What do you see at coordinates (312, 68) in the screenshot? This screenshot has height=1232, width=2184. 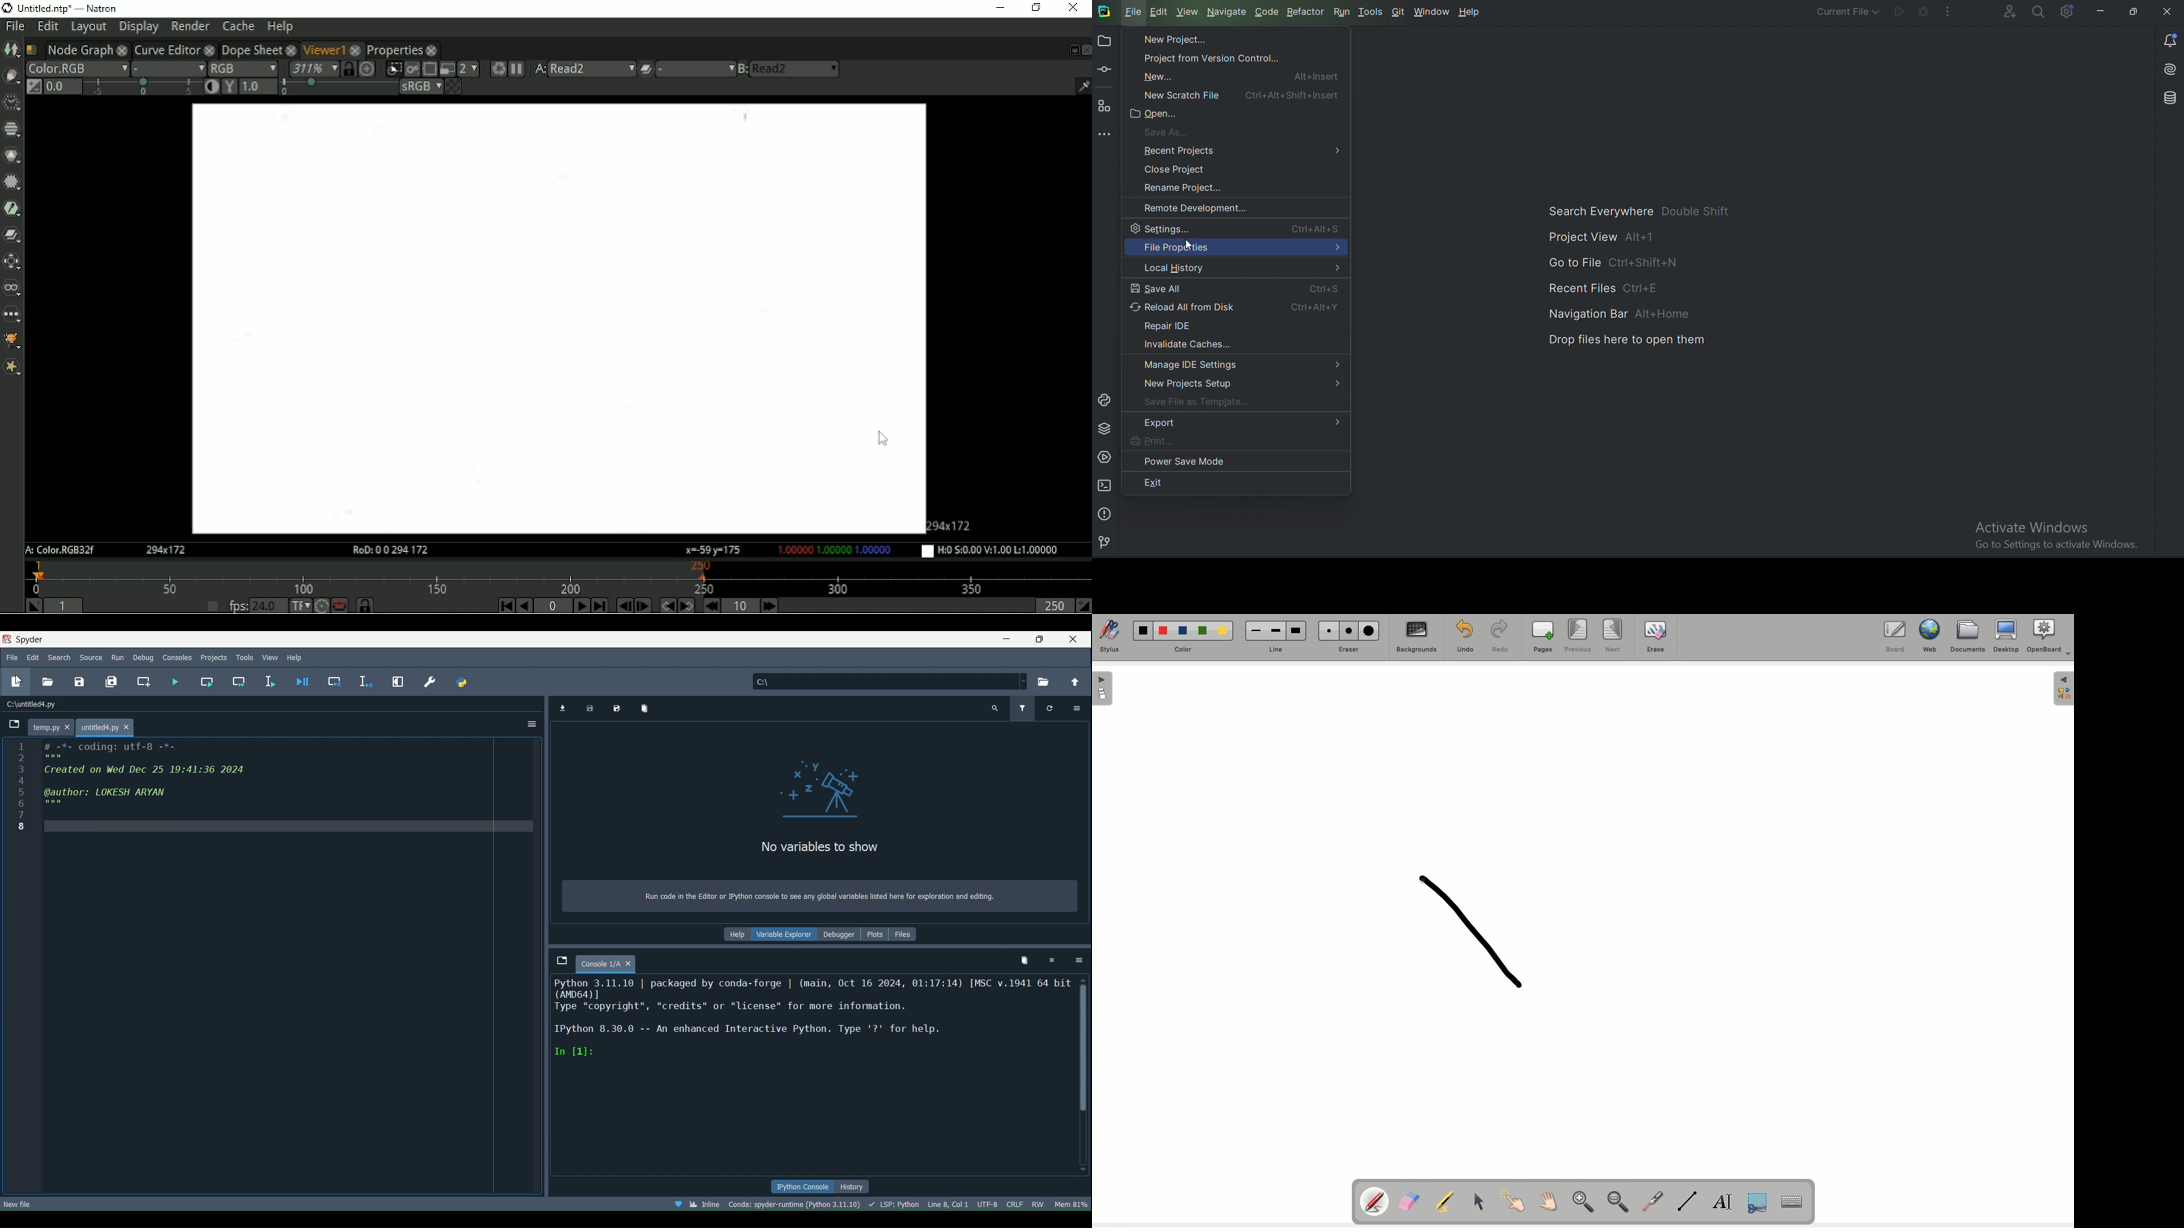 I see `Zoom` at bounding box center [312, 68].